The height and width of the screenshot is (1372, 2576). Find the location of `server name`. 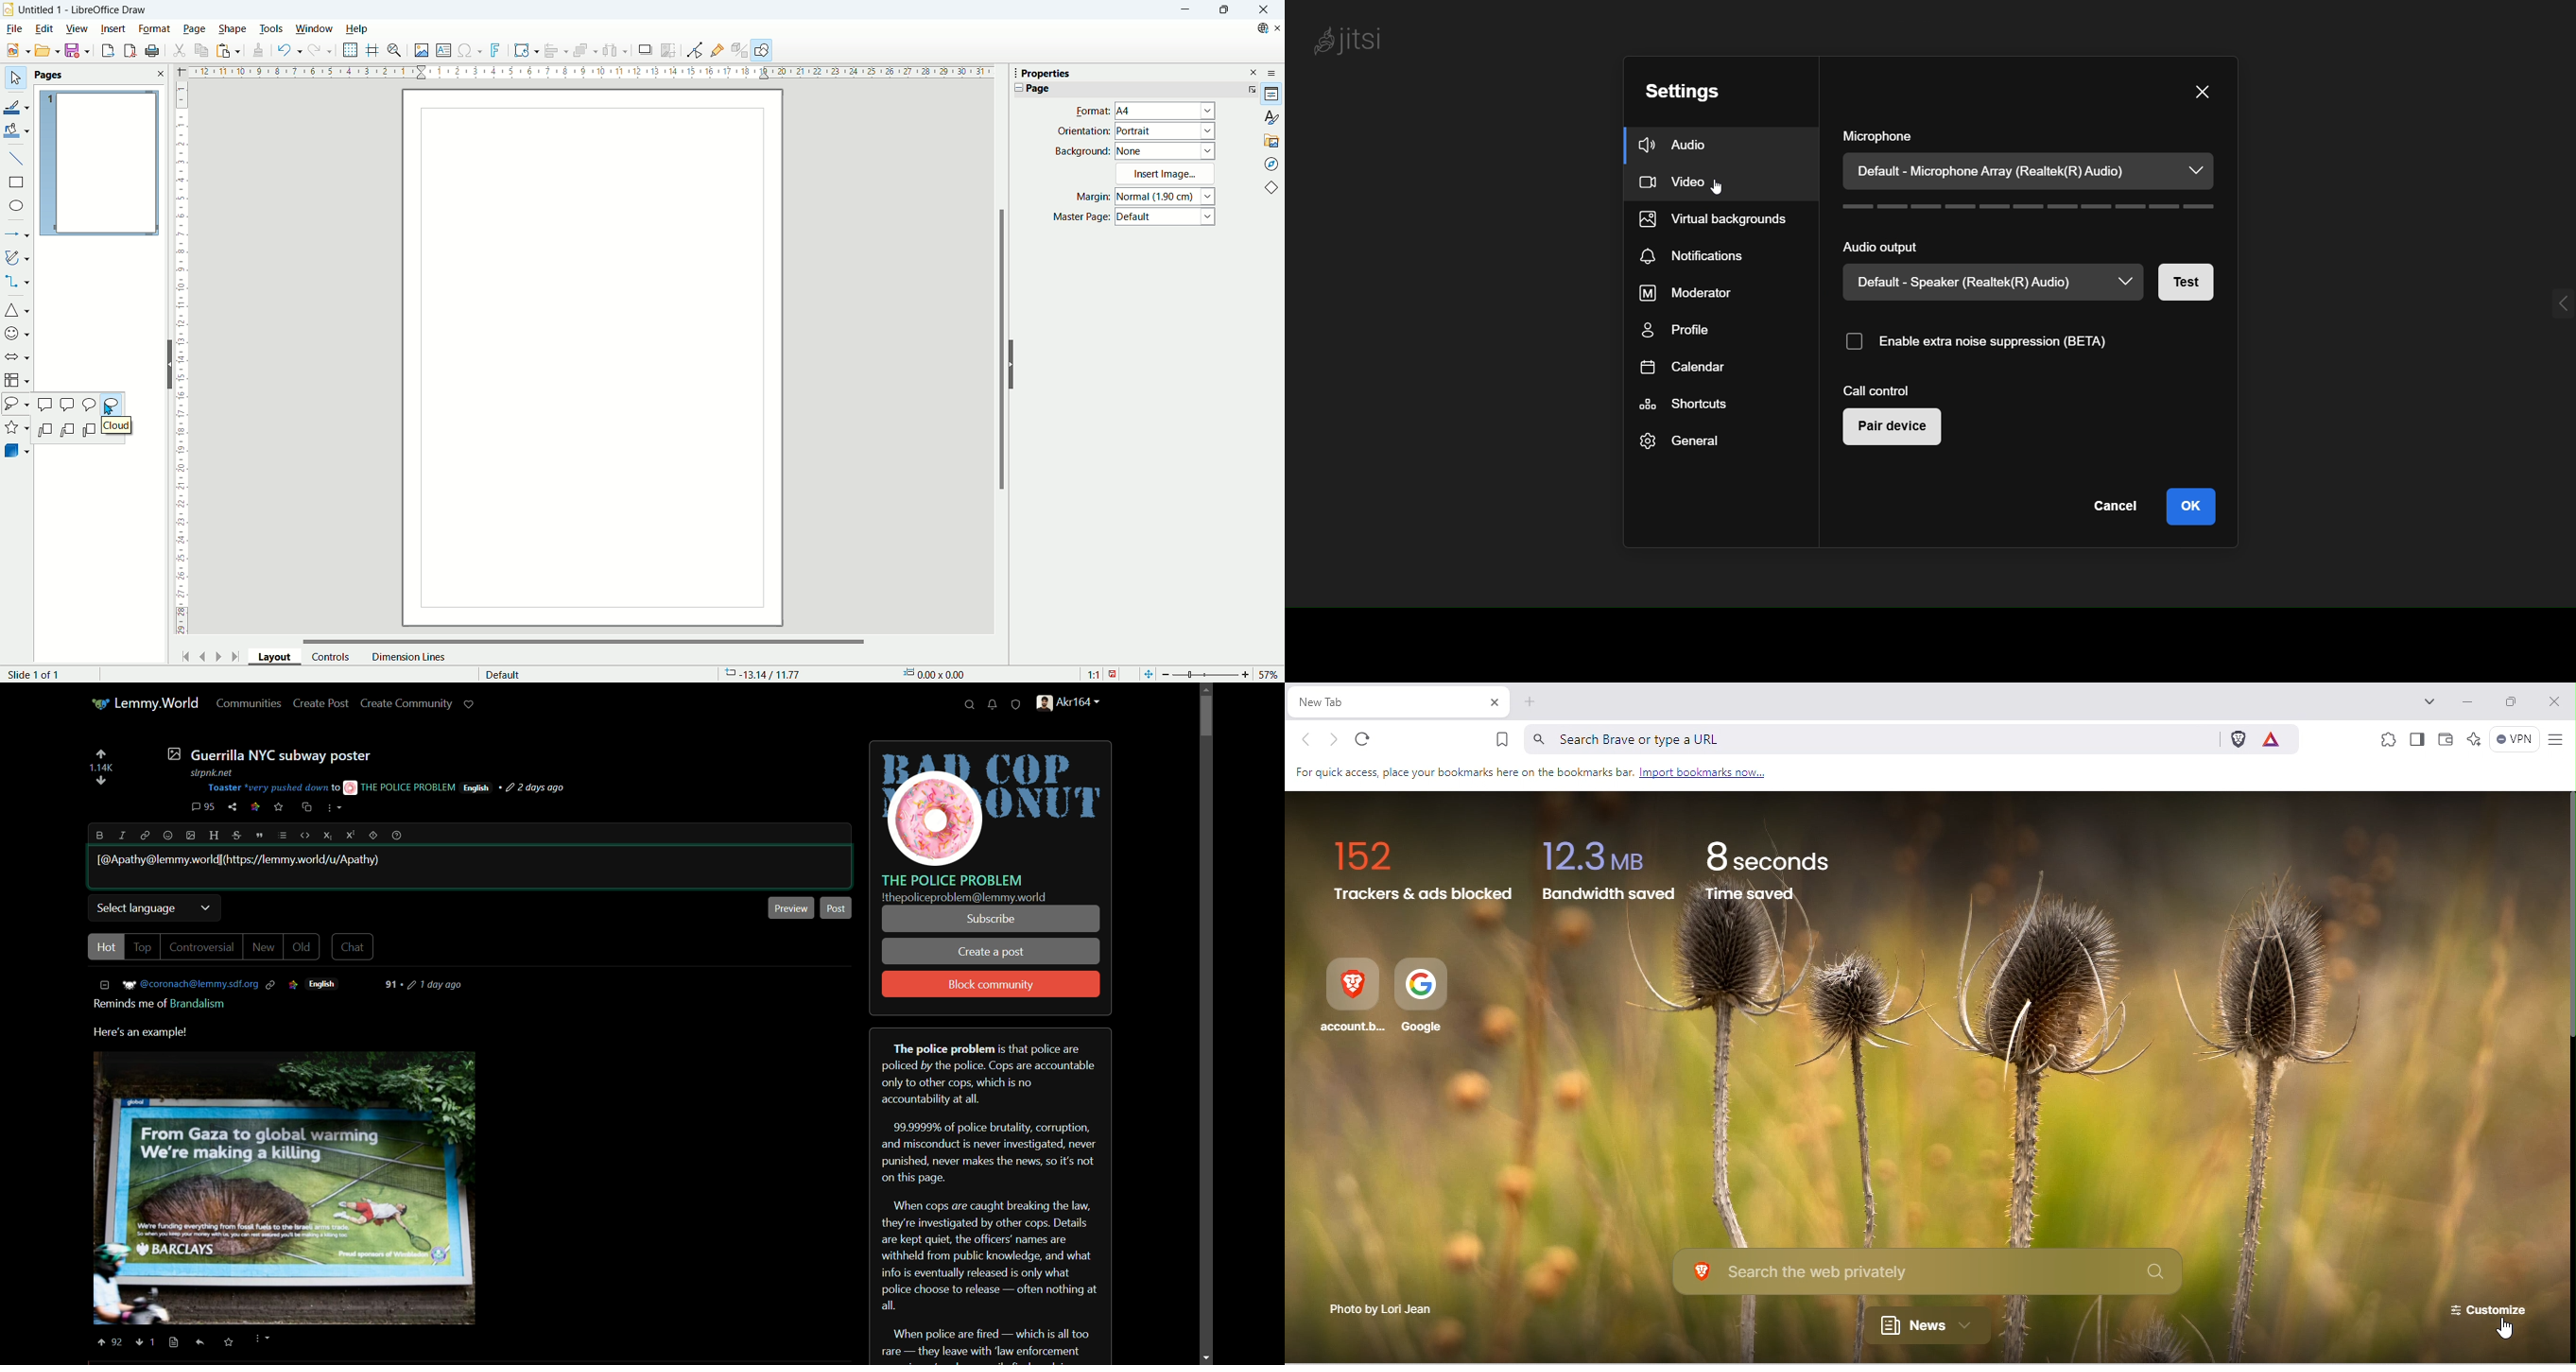

server name is located at coordinates (953, 880).